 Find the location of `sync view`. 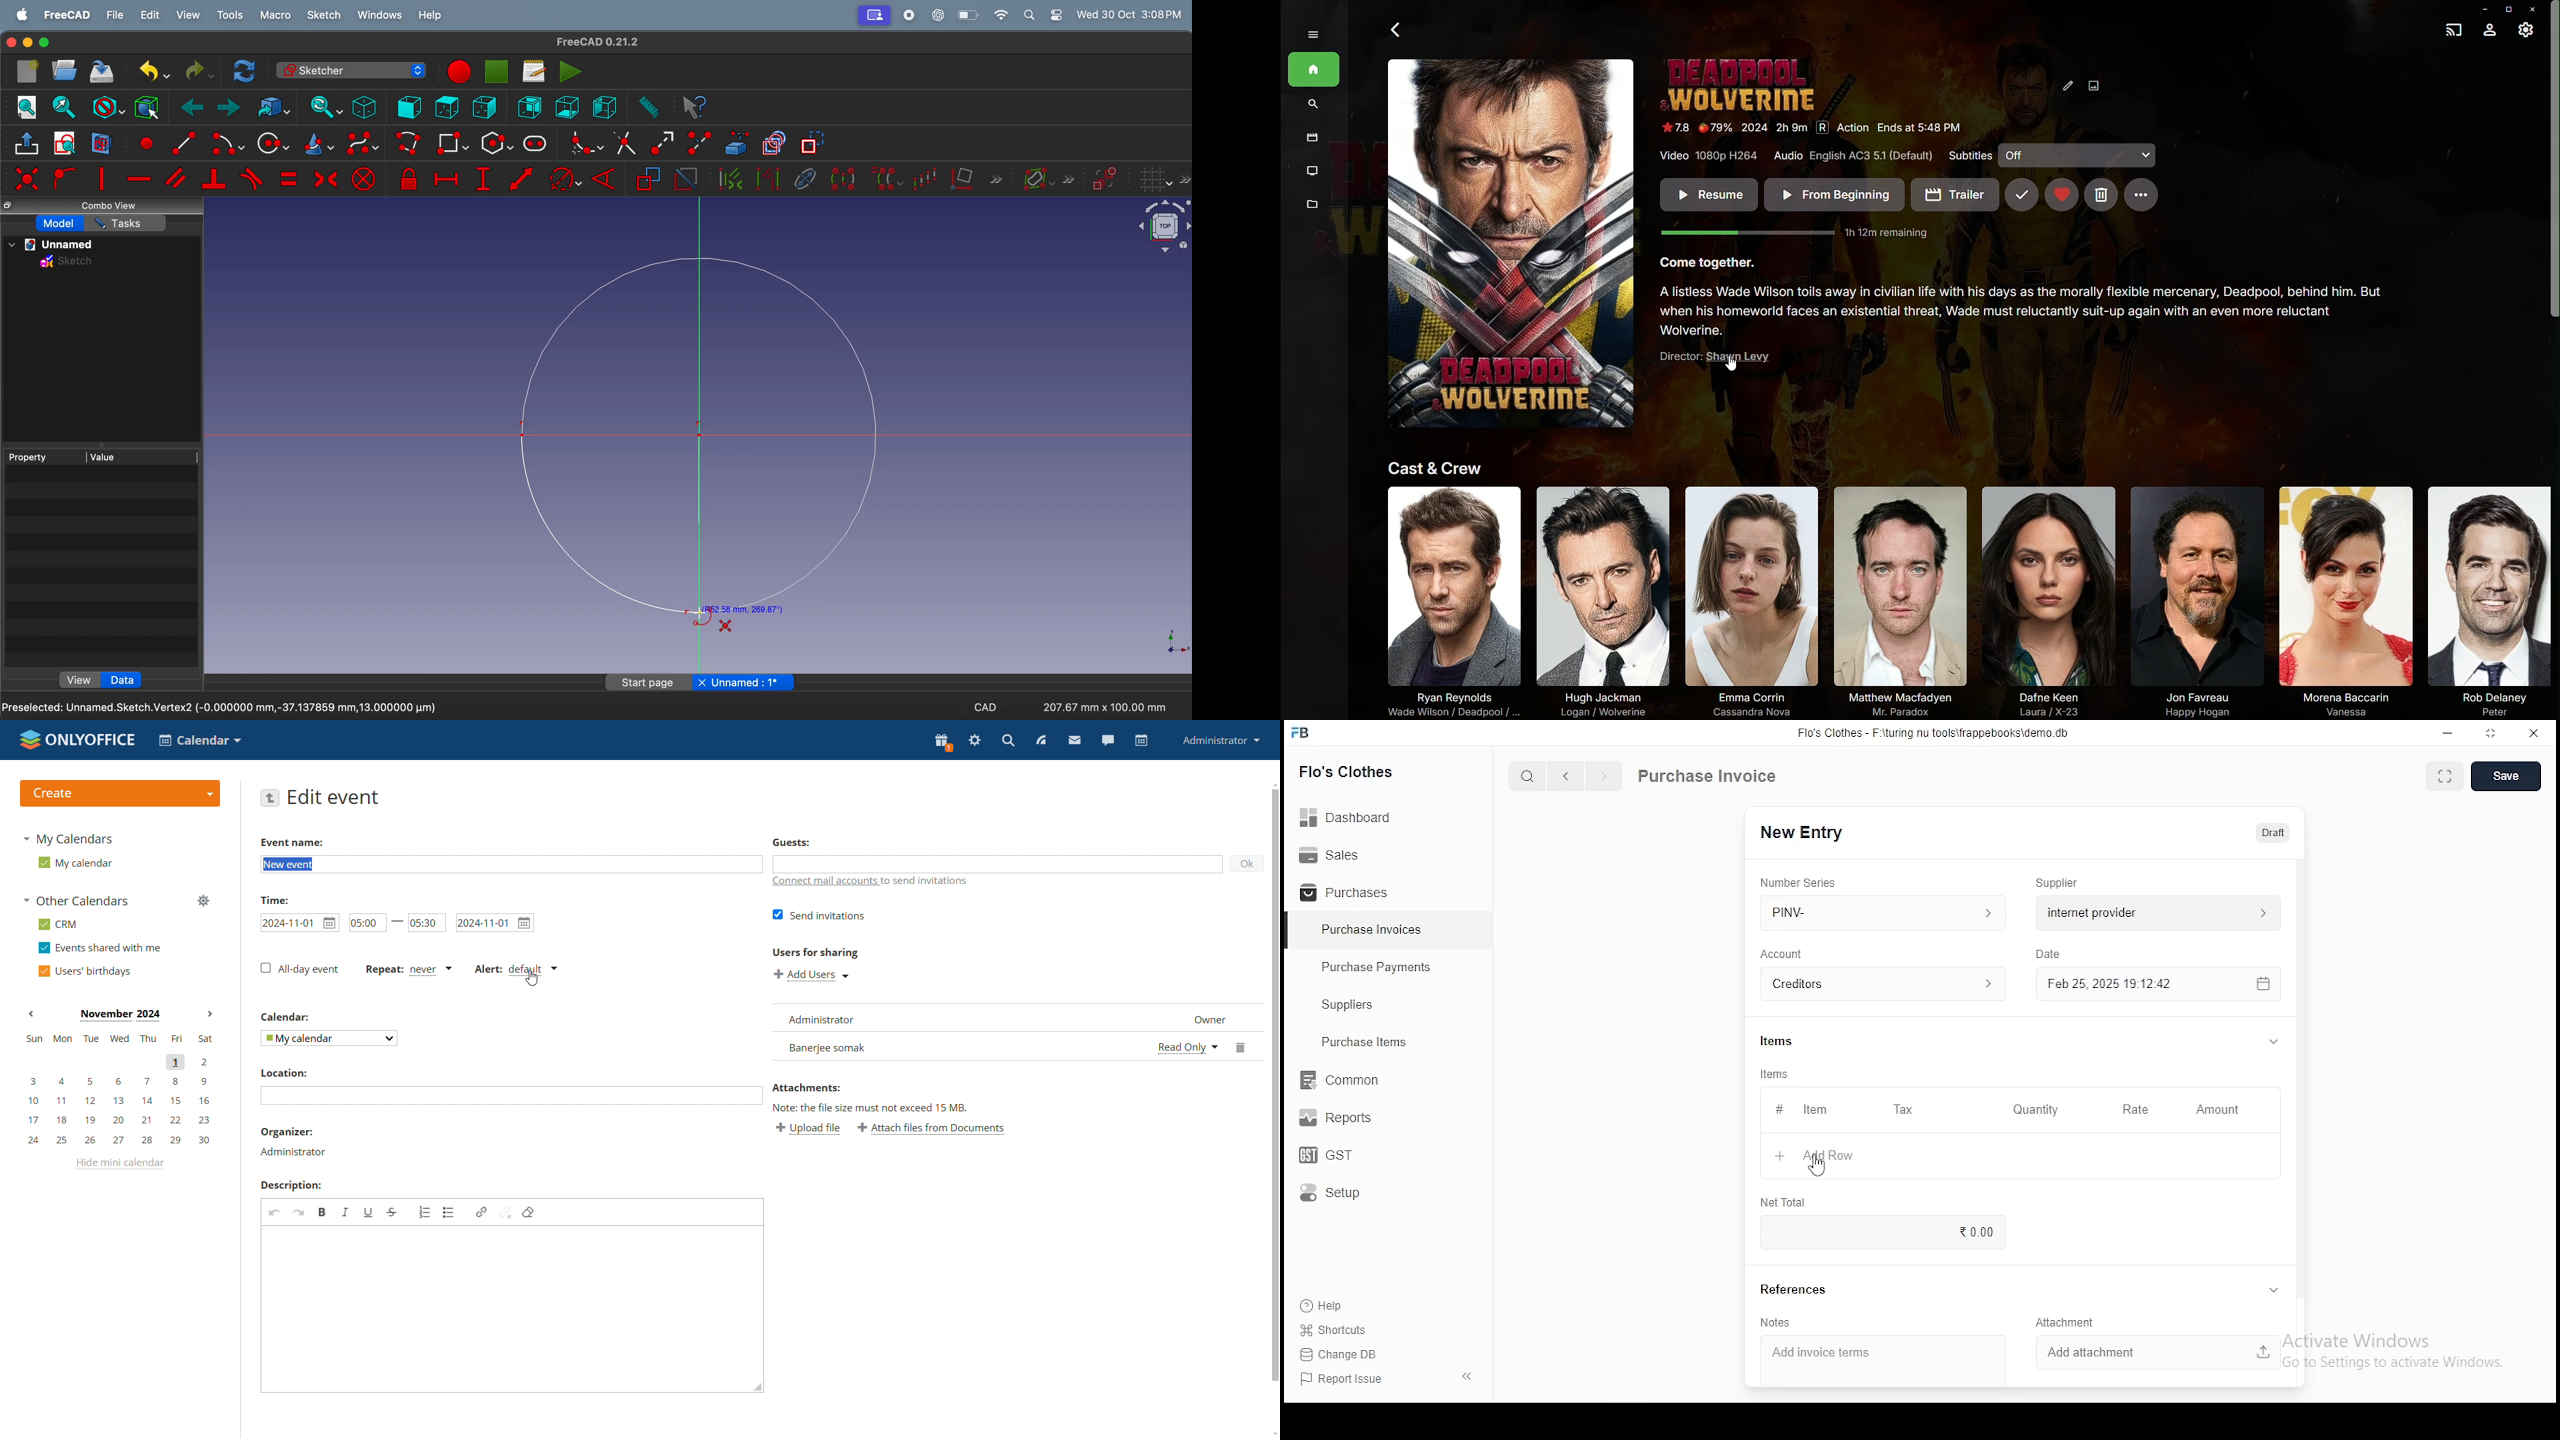

sync view is located at coordinates (322, 107).